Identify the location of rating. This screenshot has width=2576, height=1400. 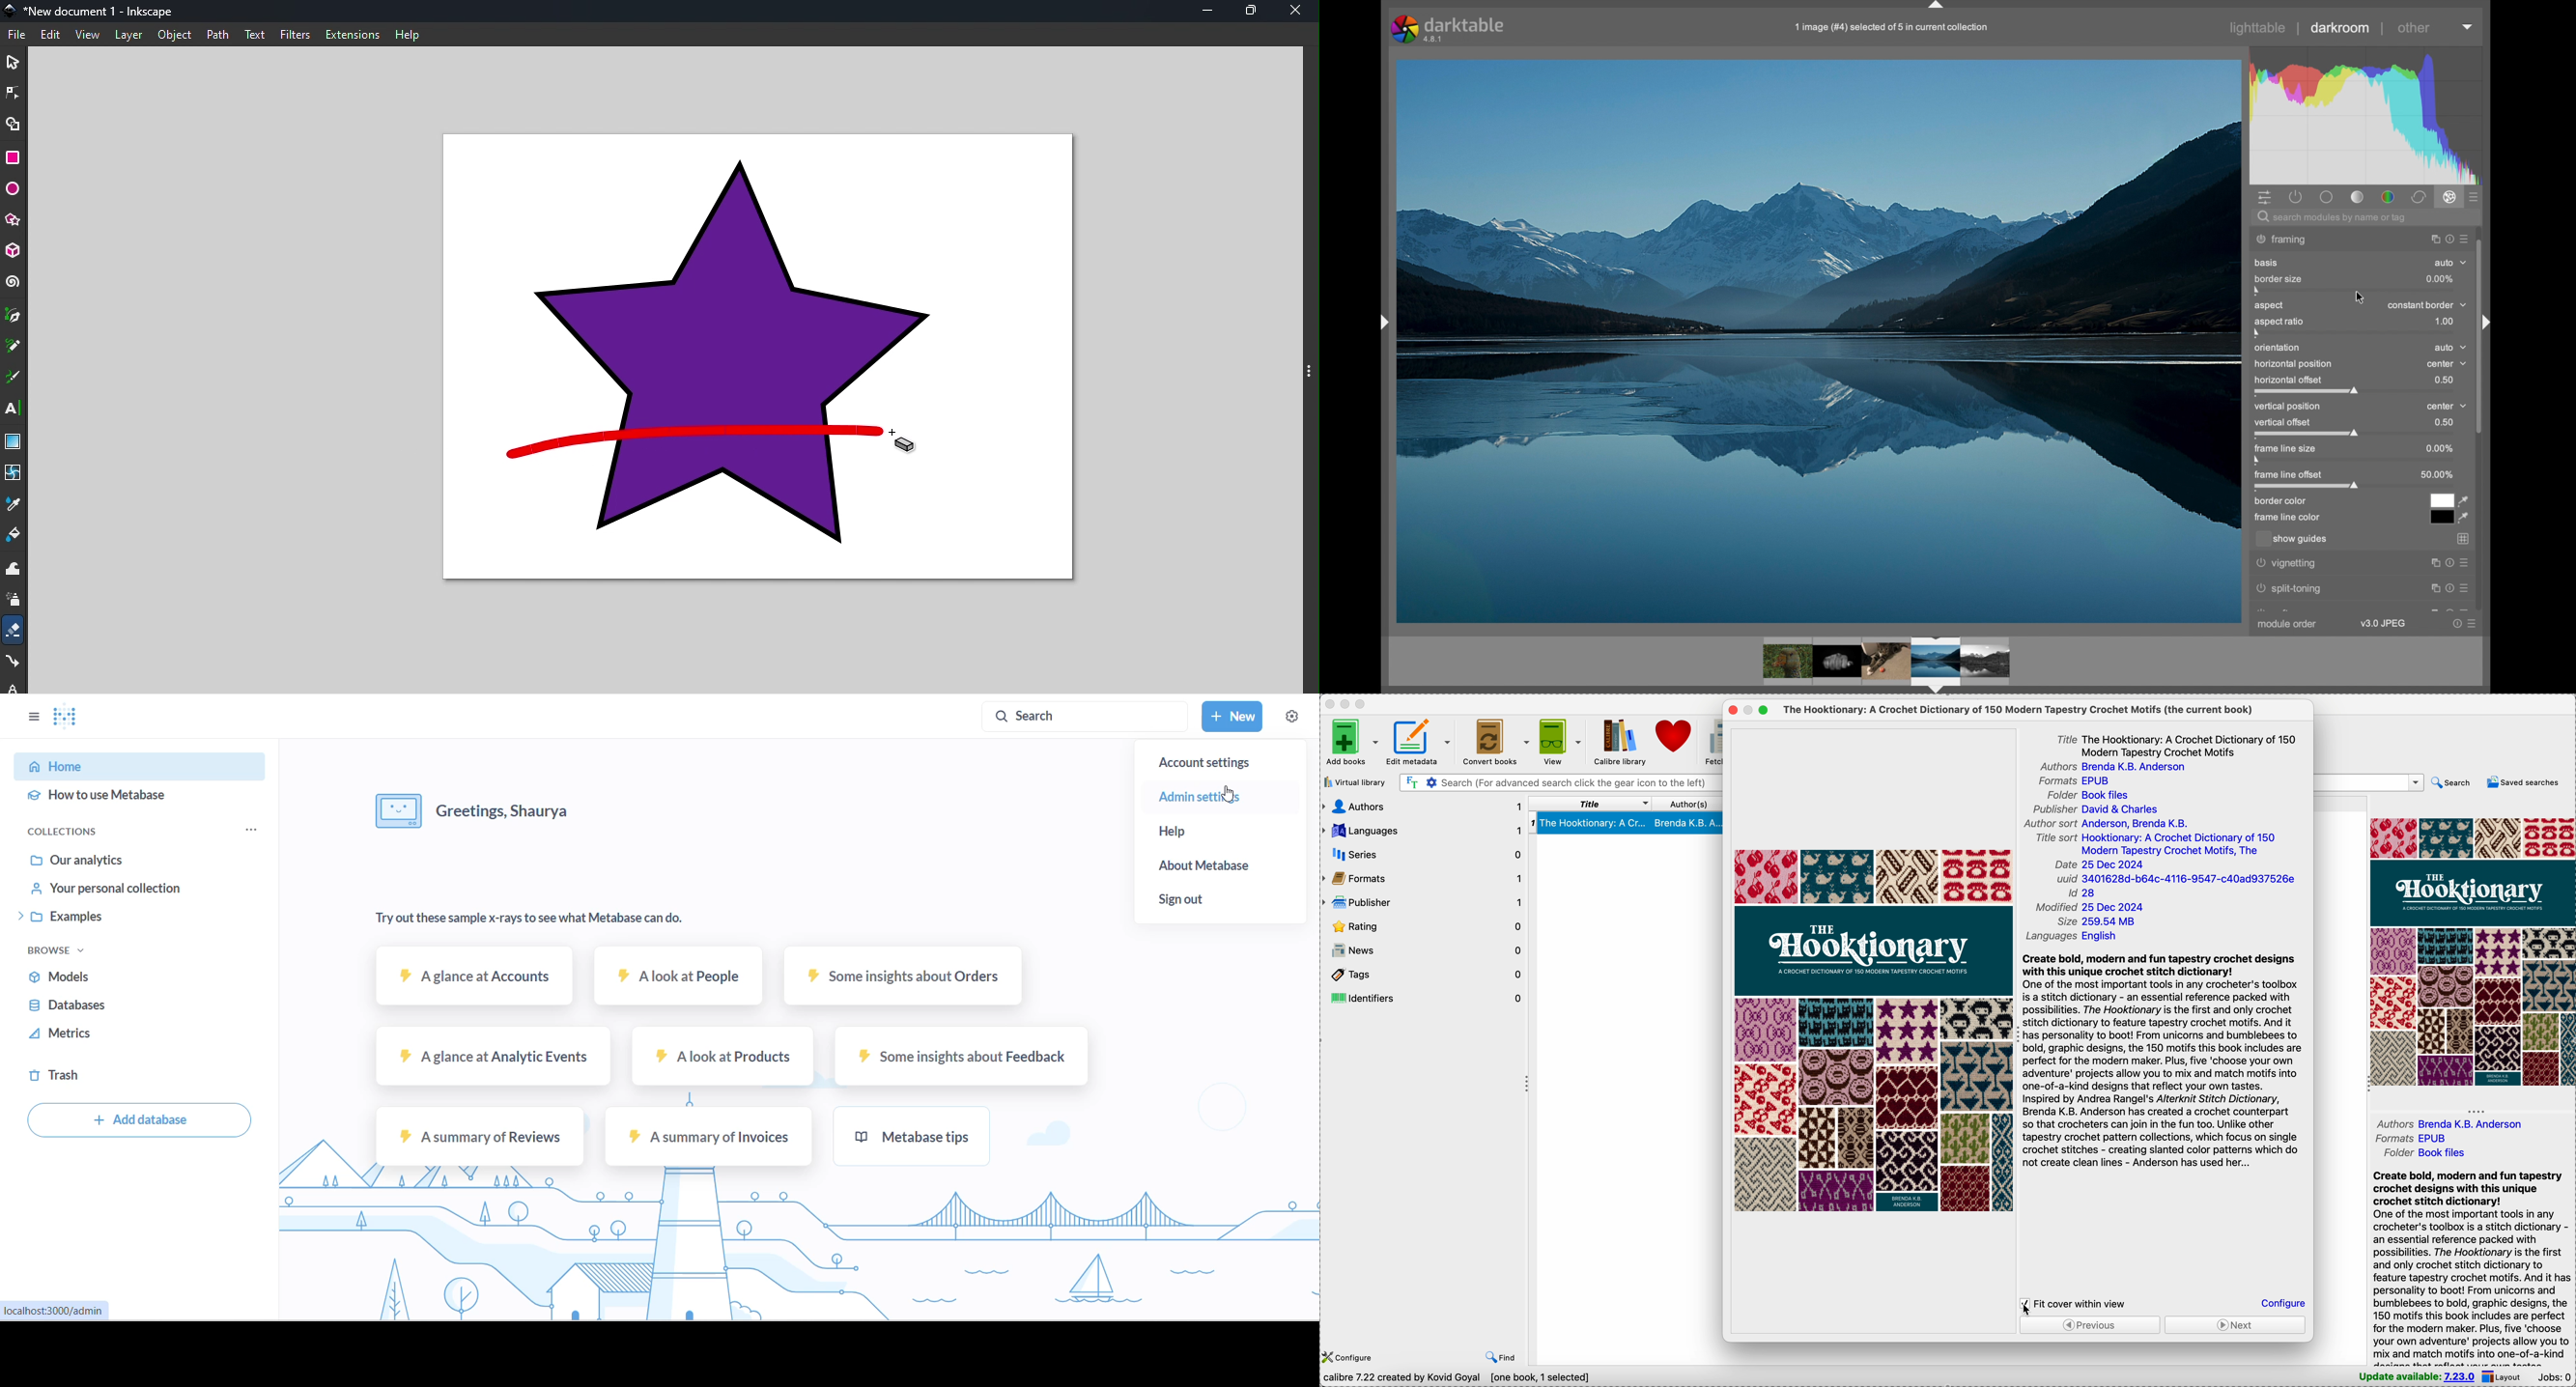
(1425, 926).